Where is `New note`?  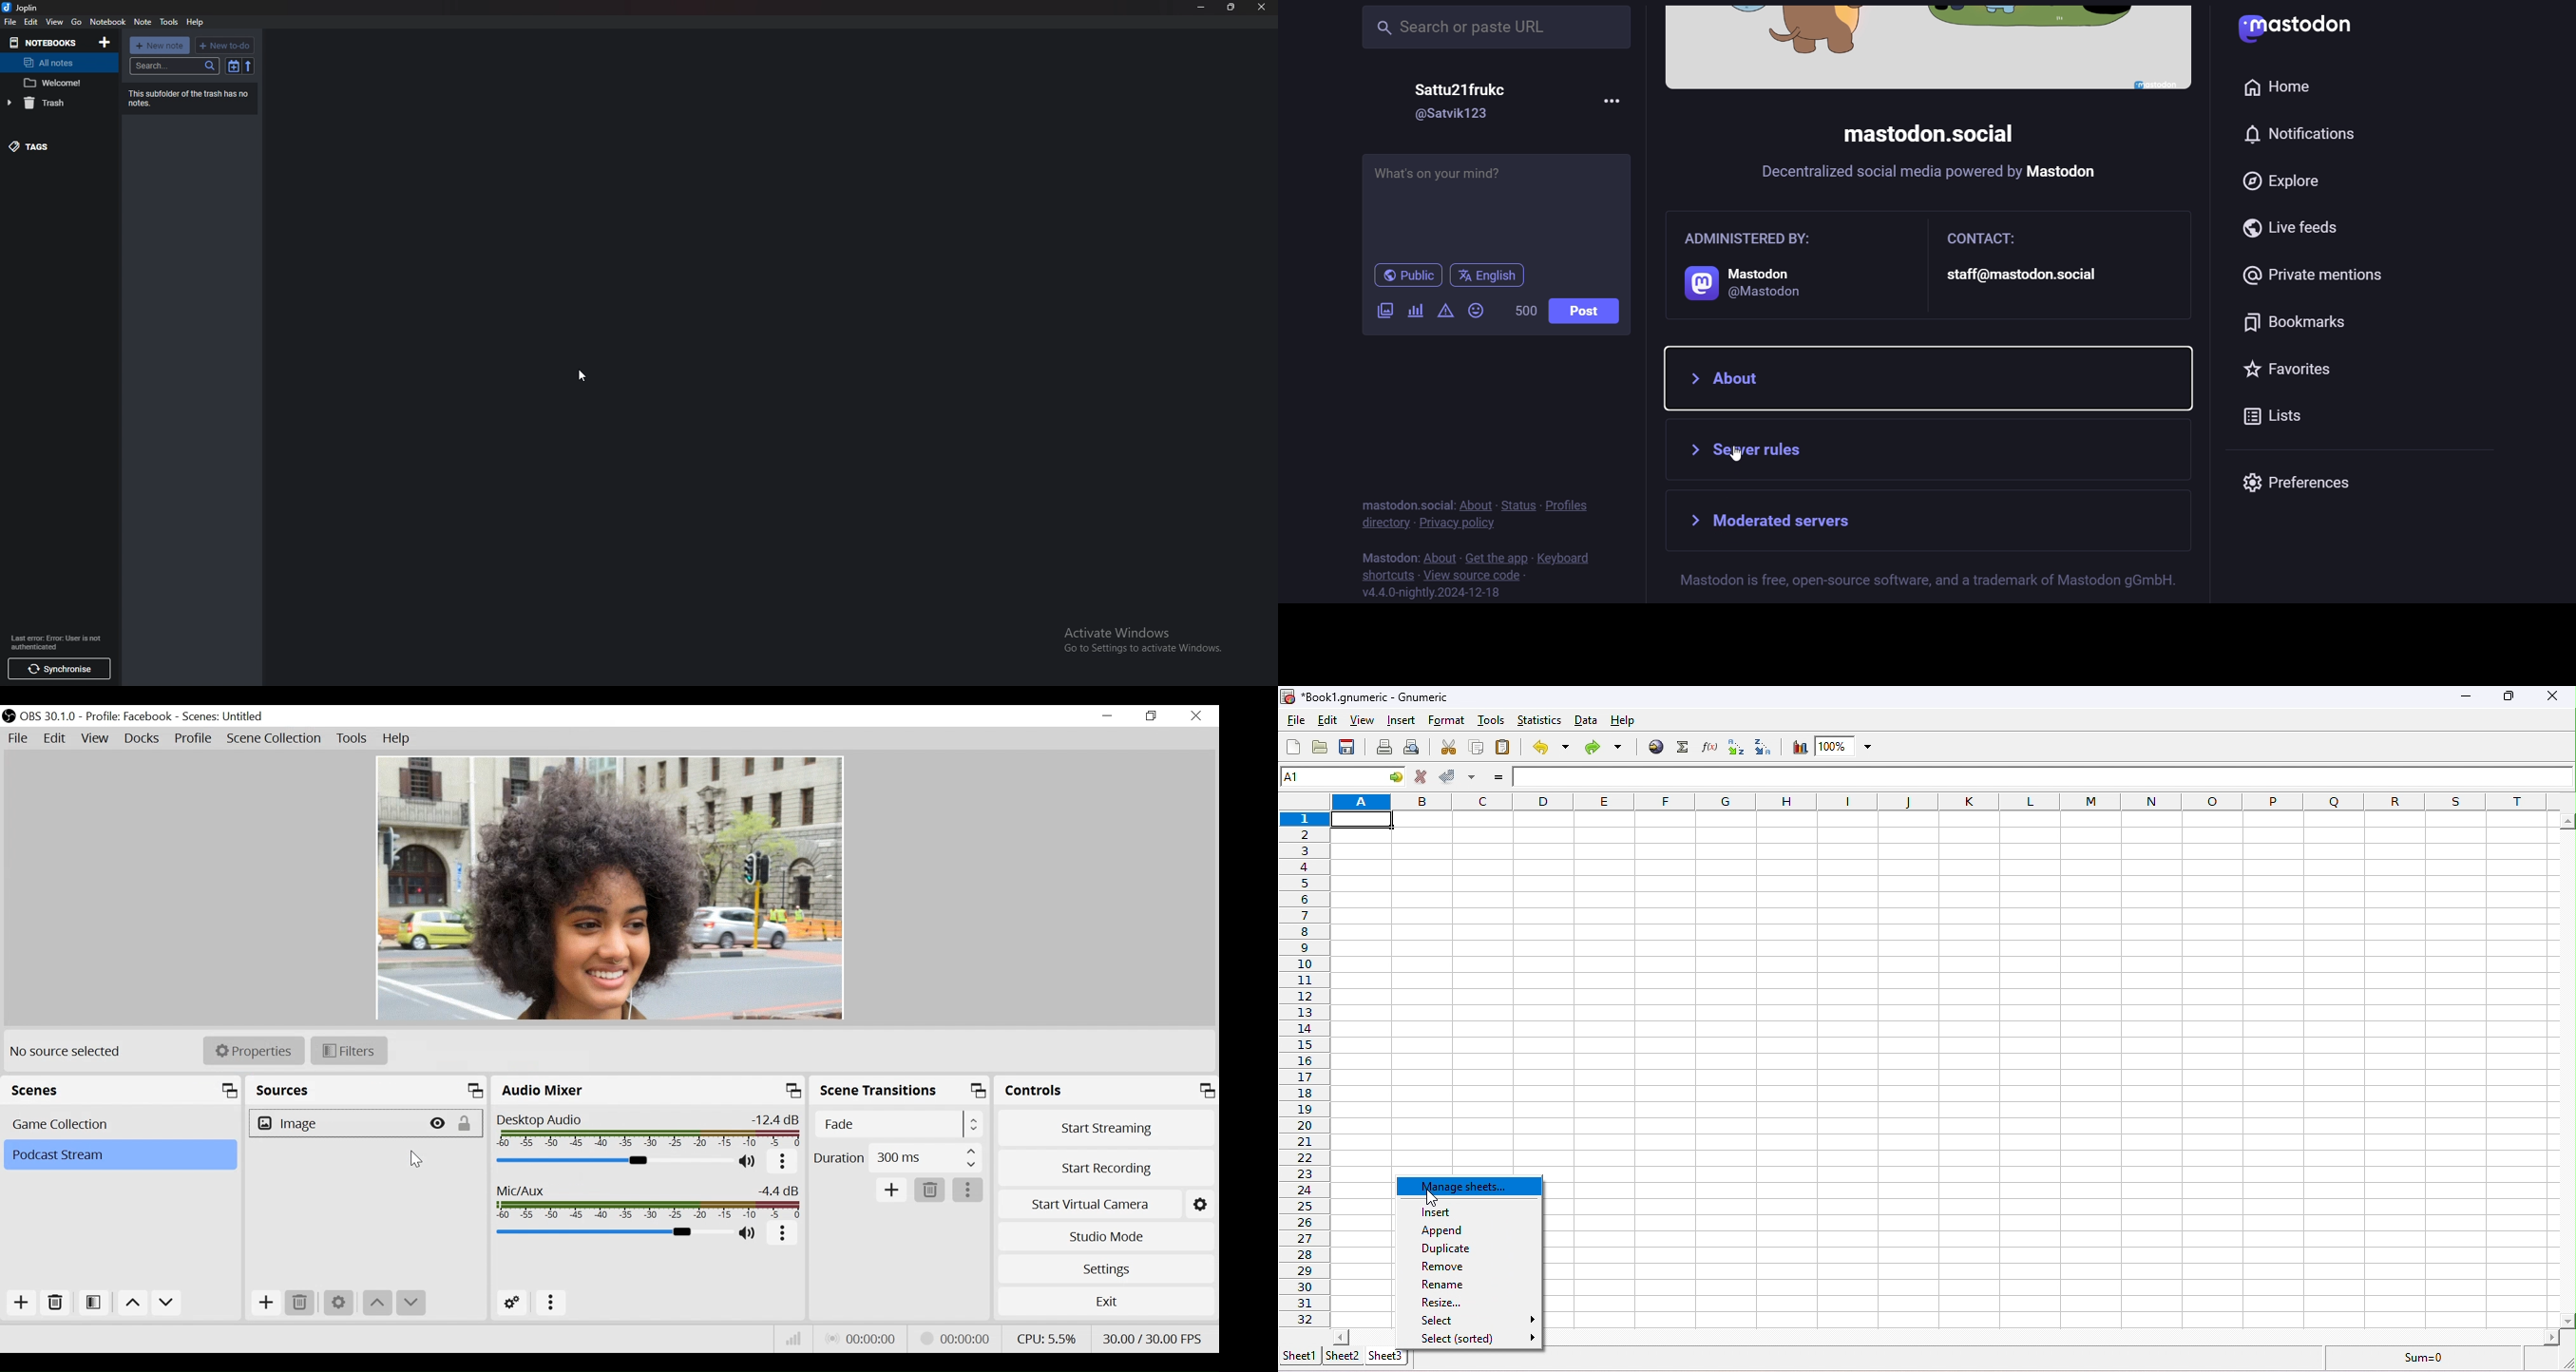 New note is located at coordinates (159, 45).